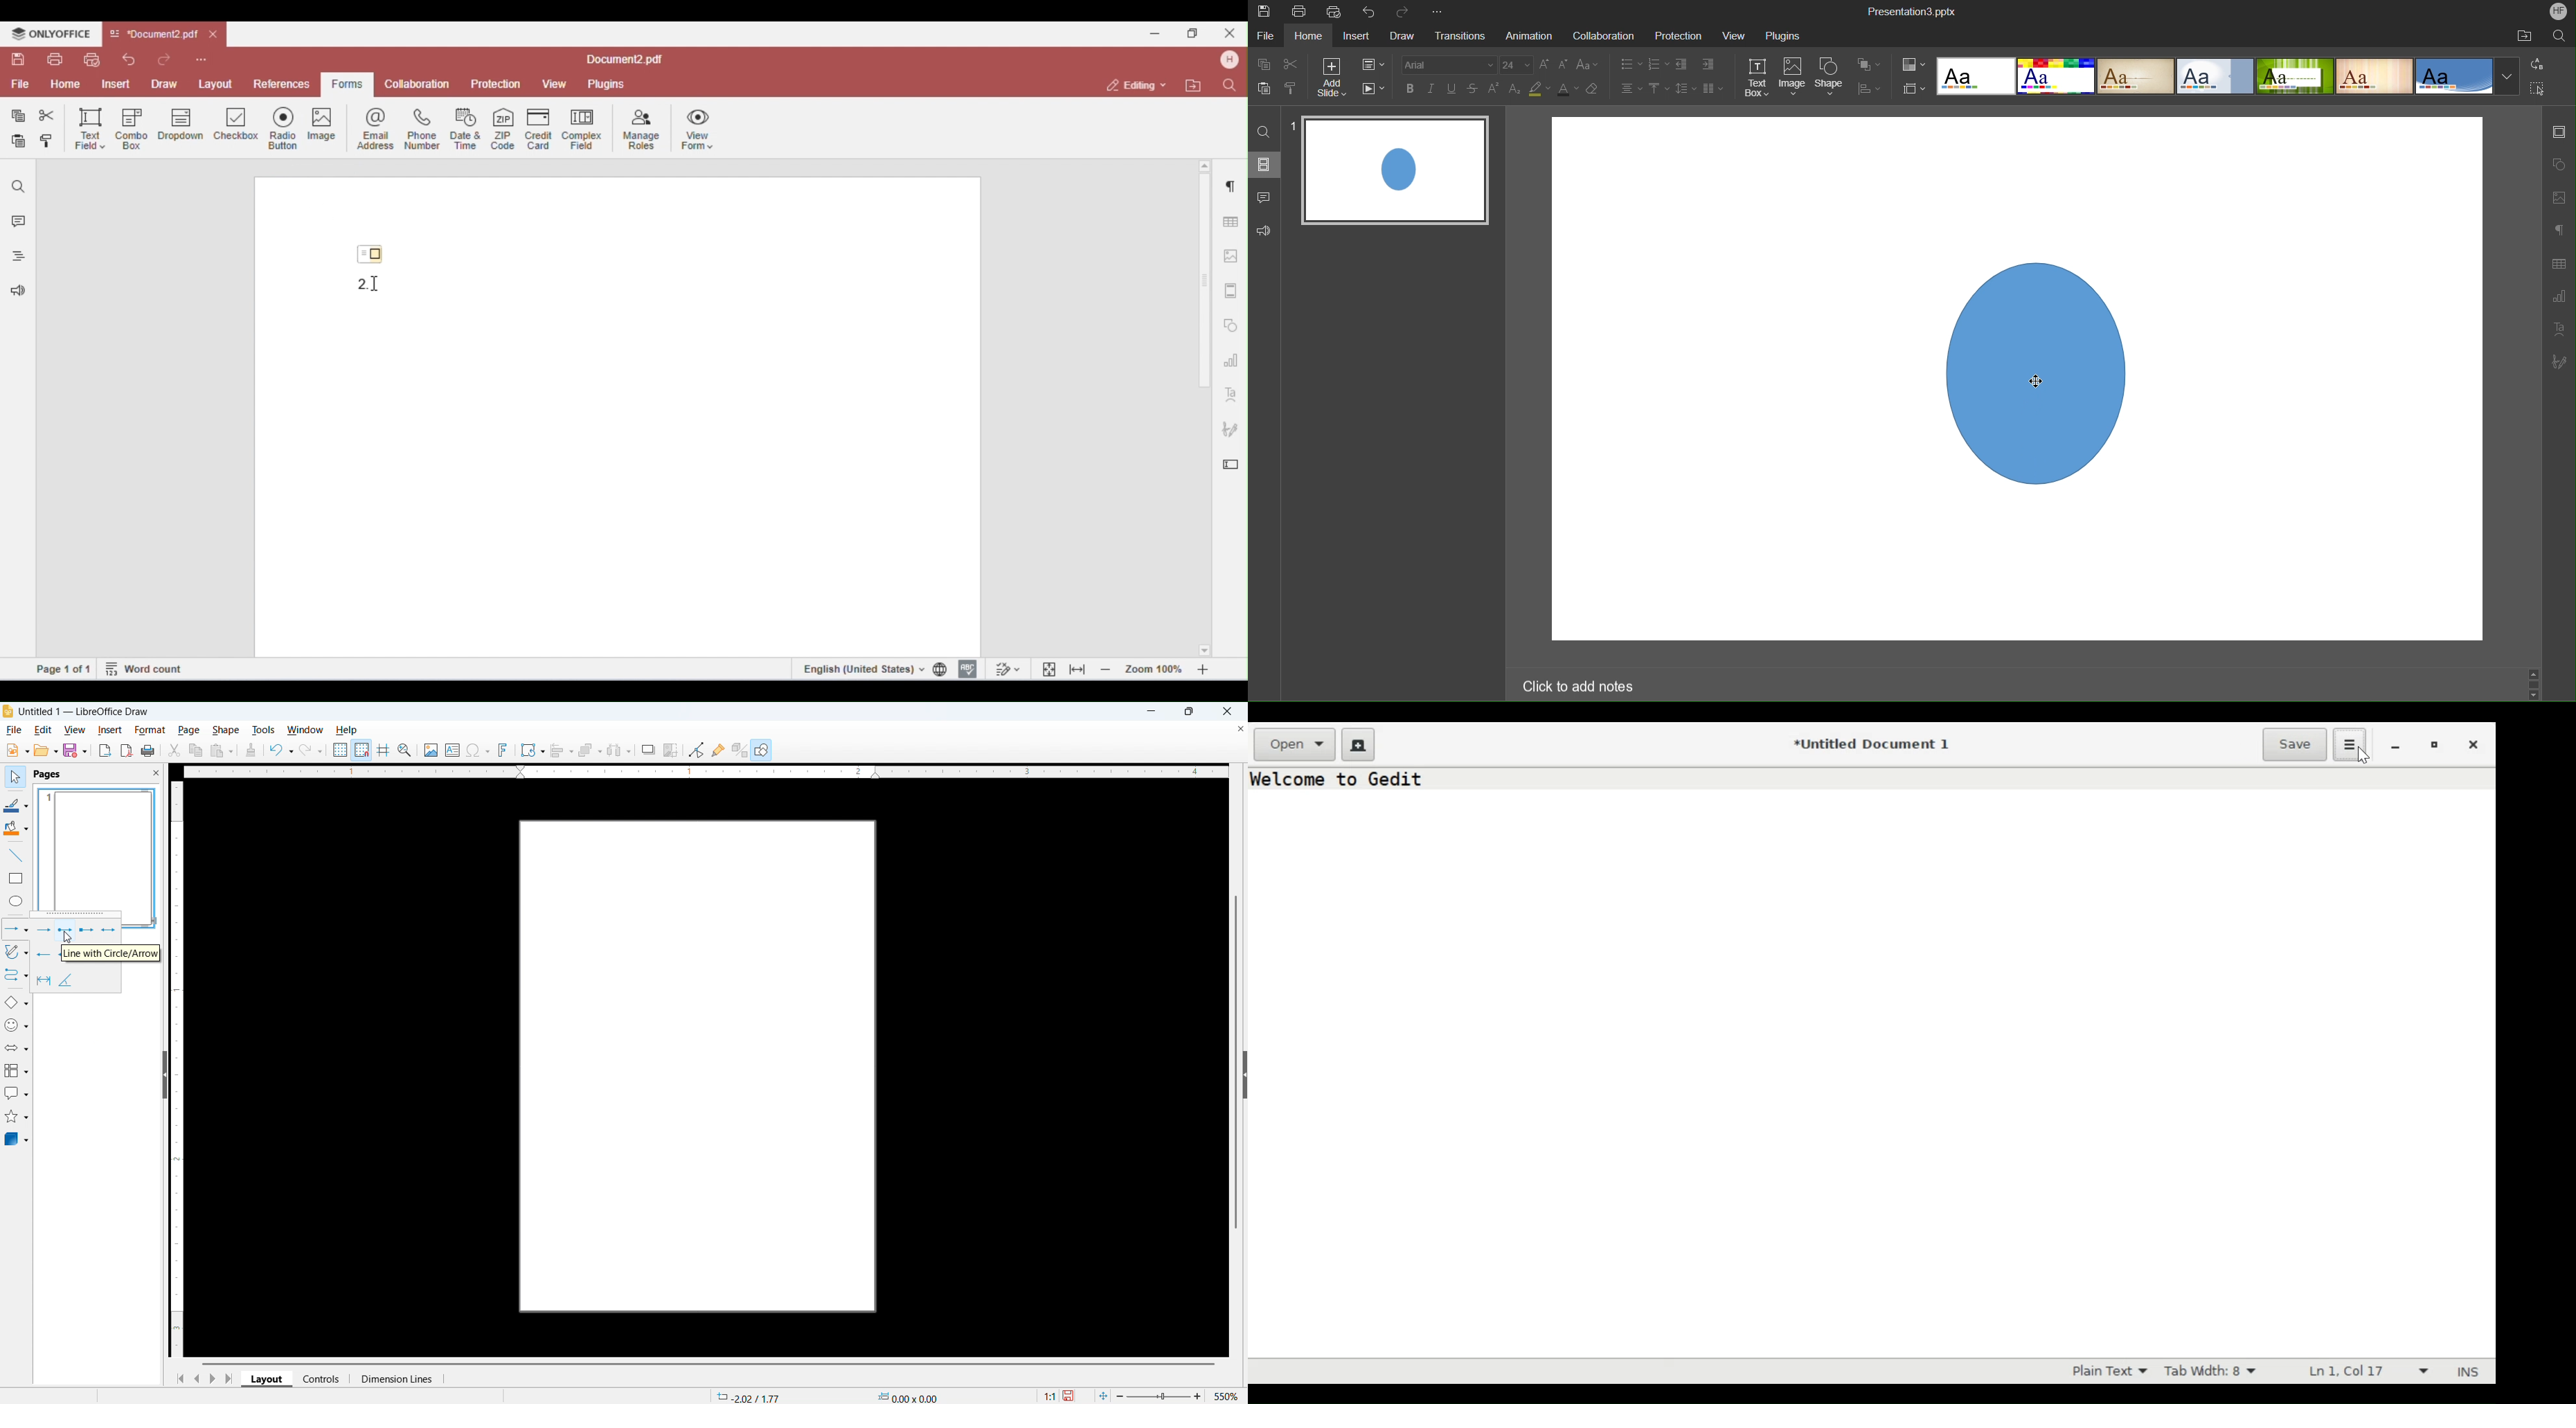 Image resolution: width=2576 pixels, height=1428 pixels. I want to click on Plugins, so click(1784, 37).